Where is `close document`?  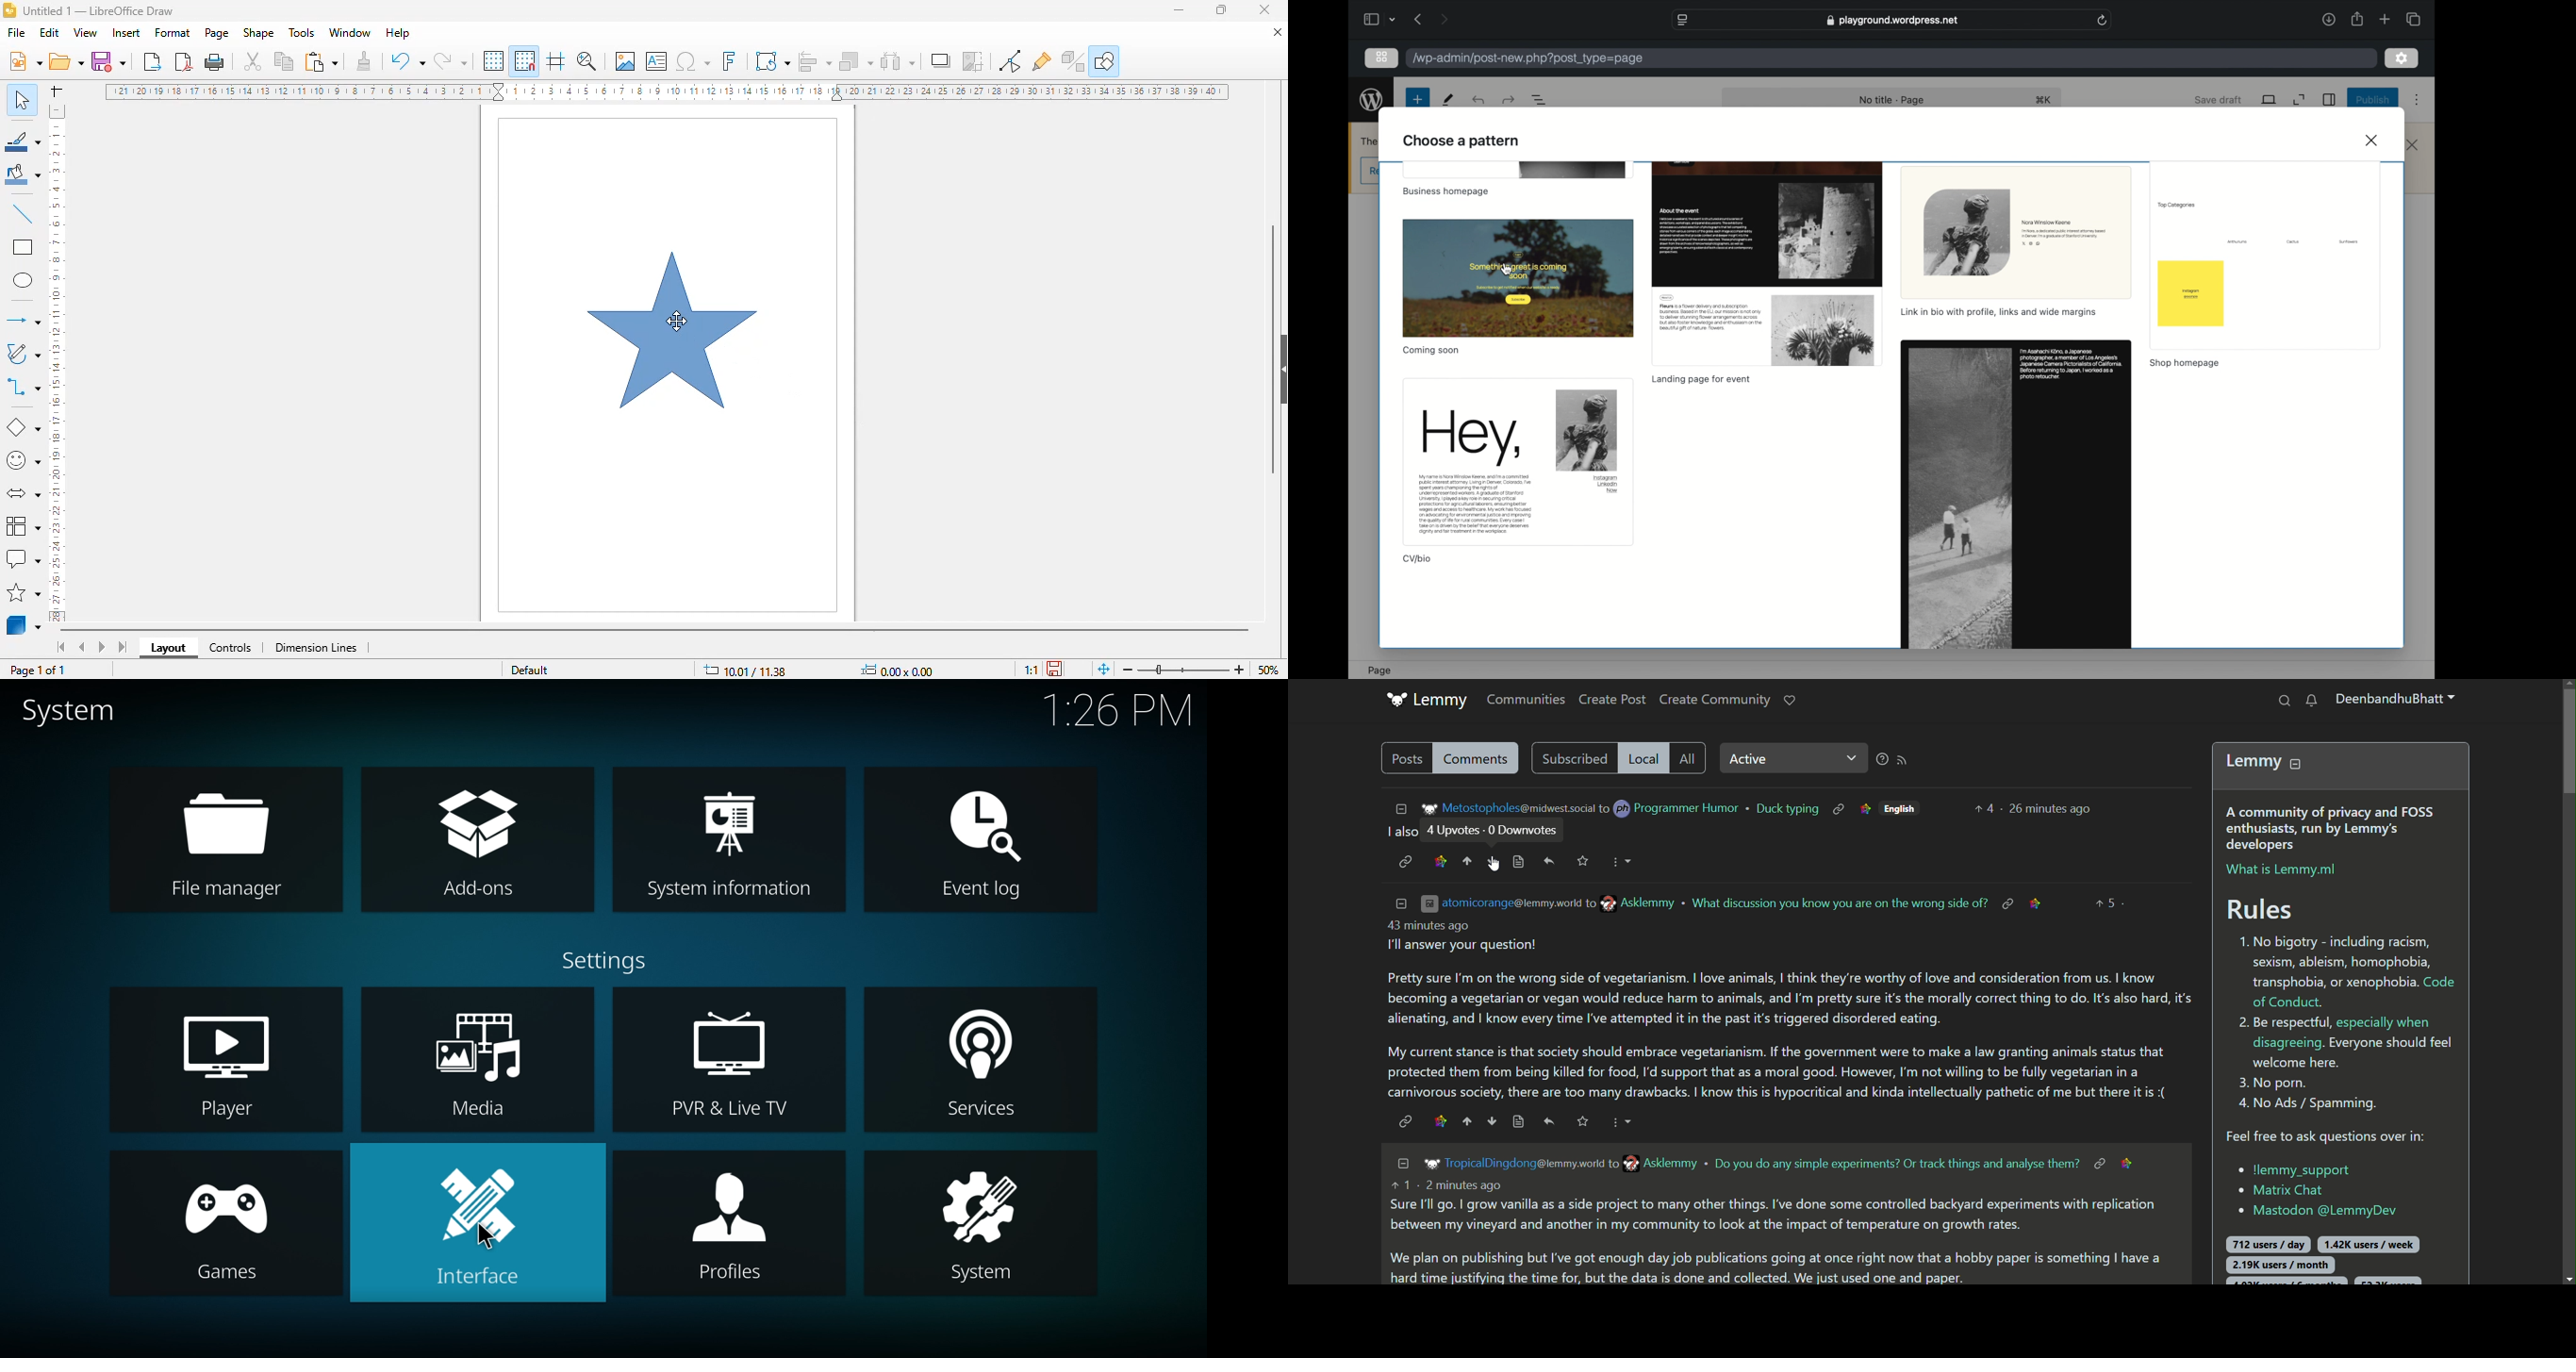
close document is located at coordinates (1275, 31).